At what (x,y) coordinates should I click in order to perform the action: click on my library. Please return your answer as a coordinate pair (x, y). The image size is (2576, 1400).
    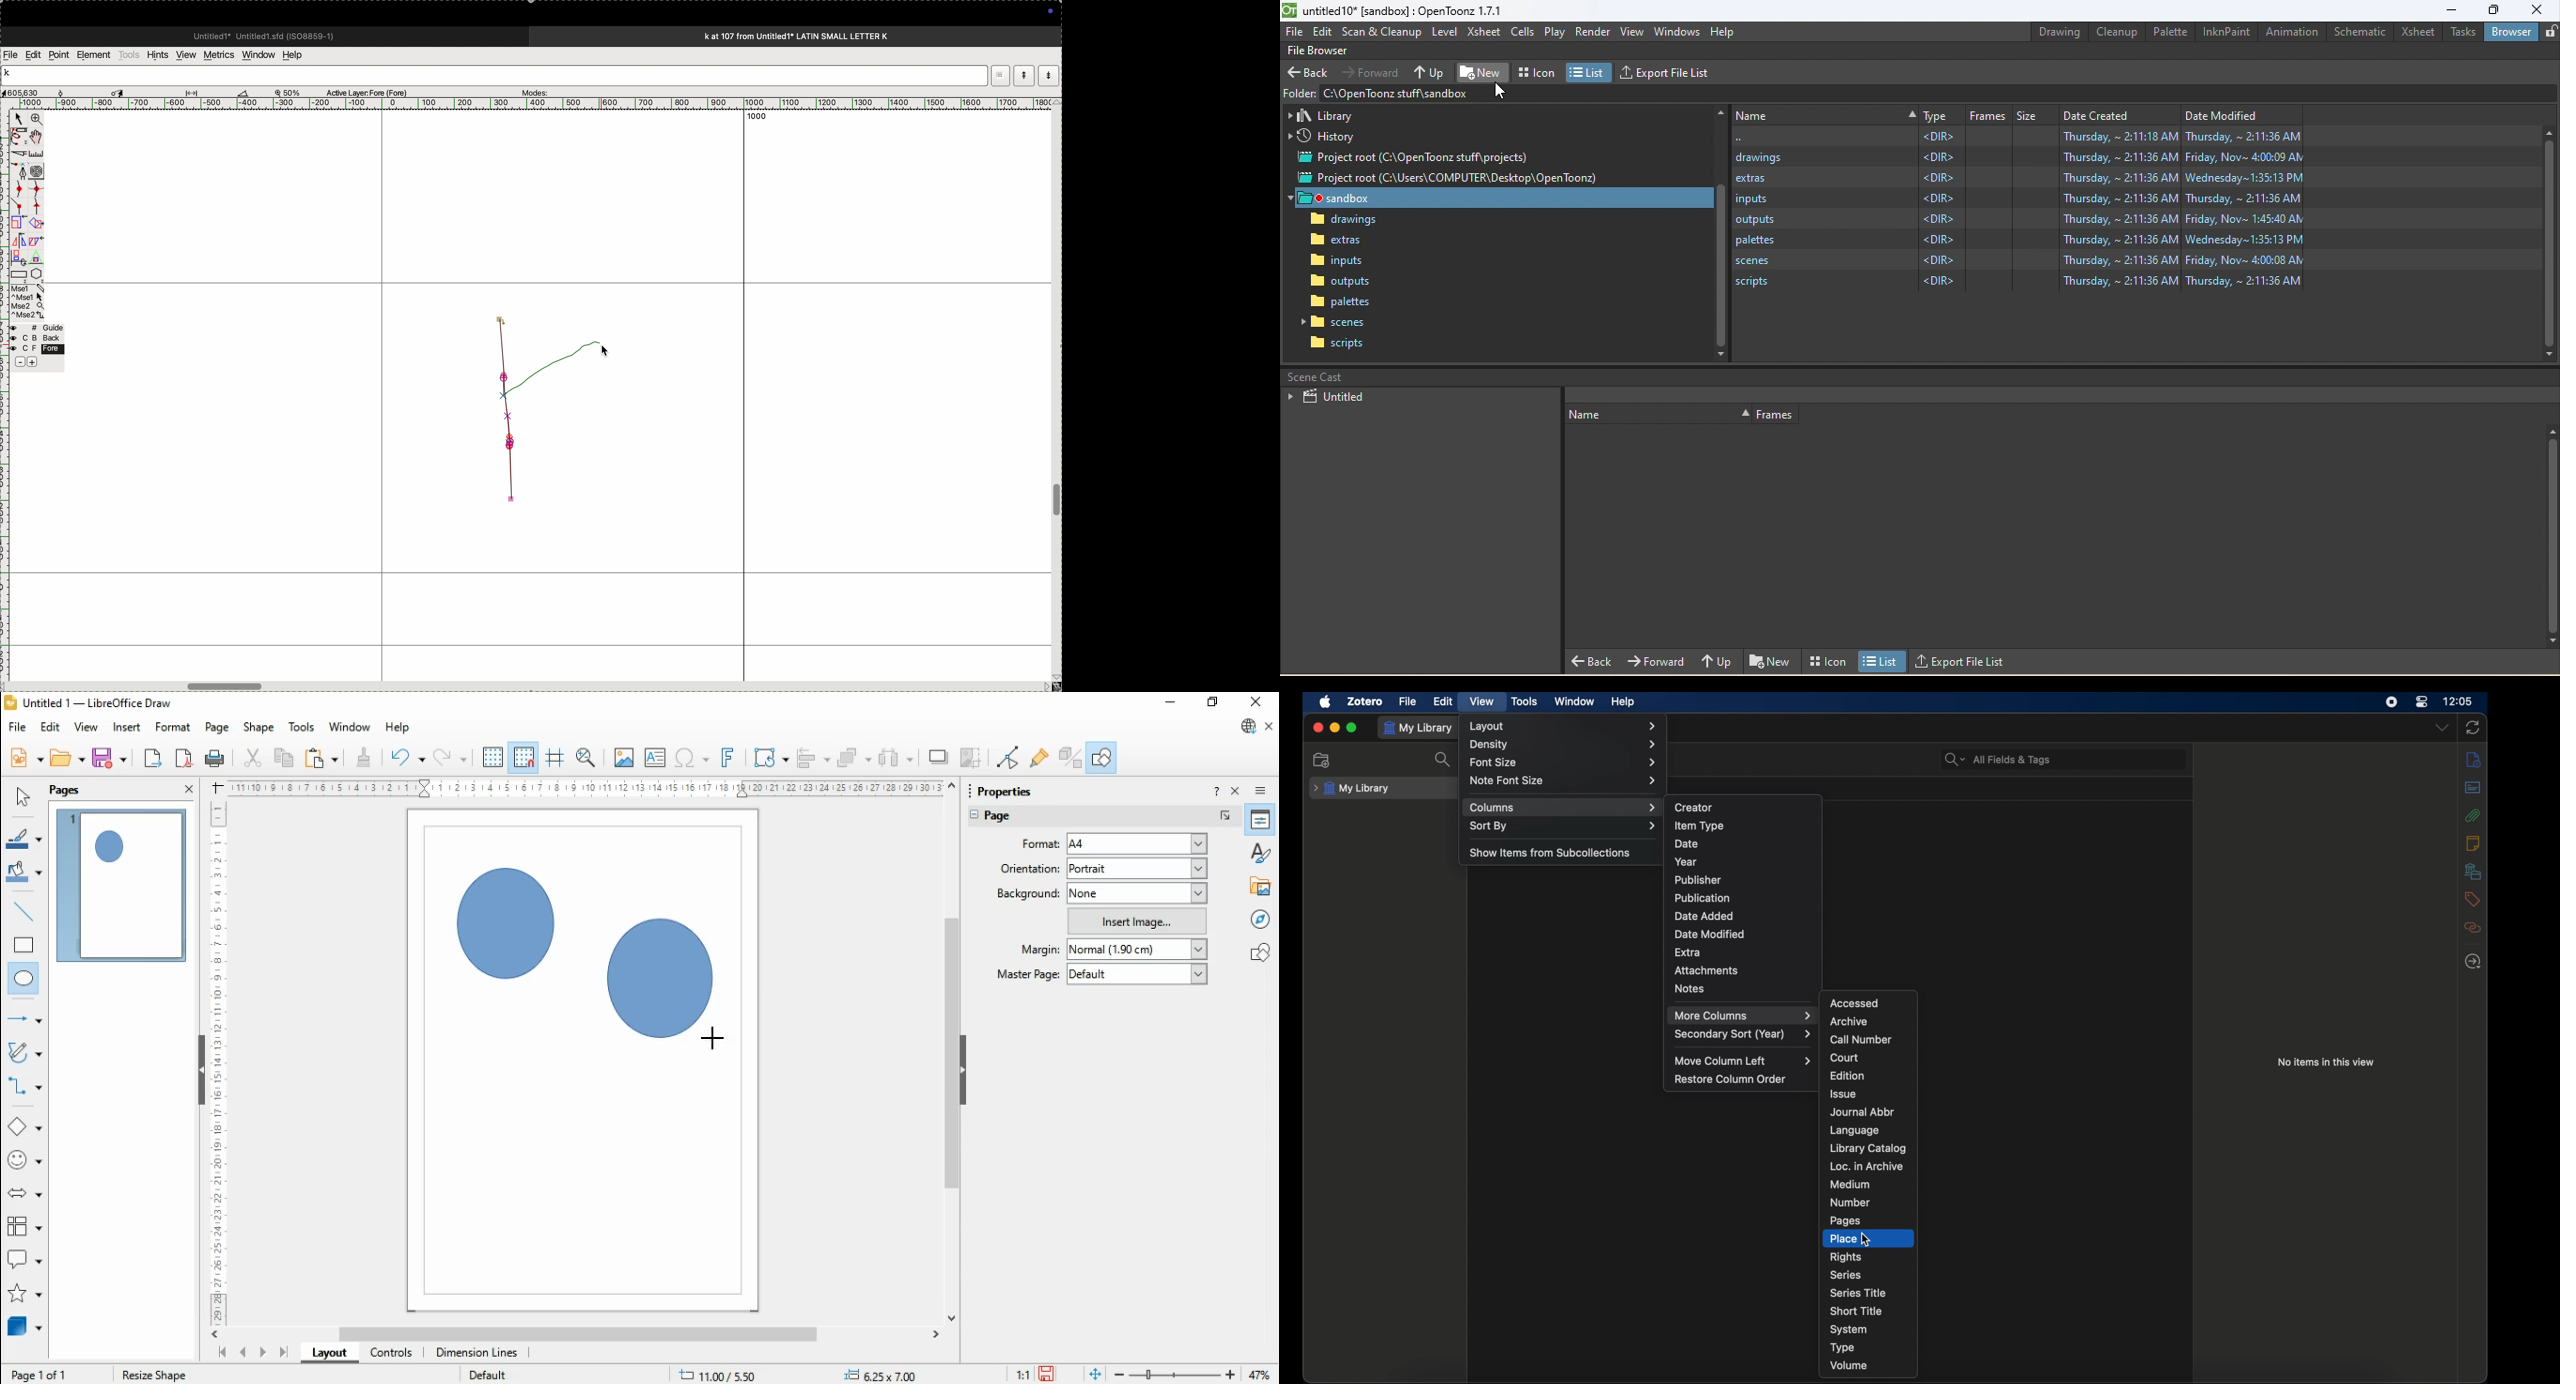
    Looking at the image, I should click on (1350, 789).